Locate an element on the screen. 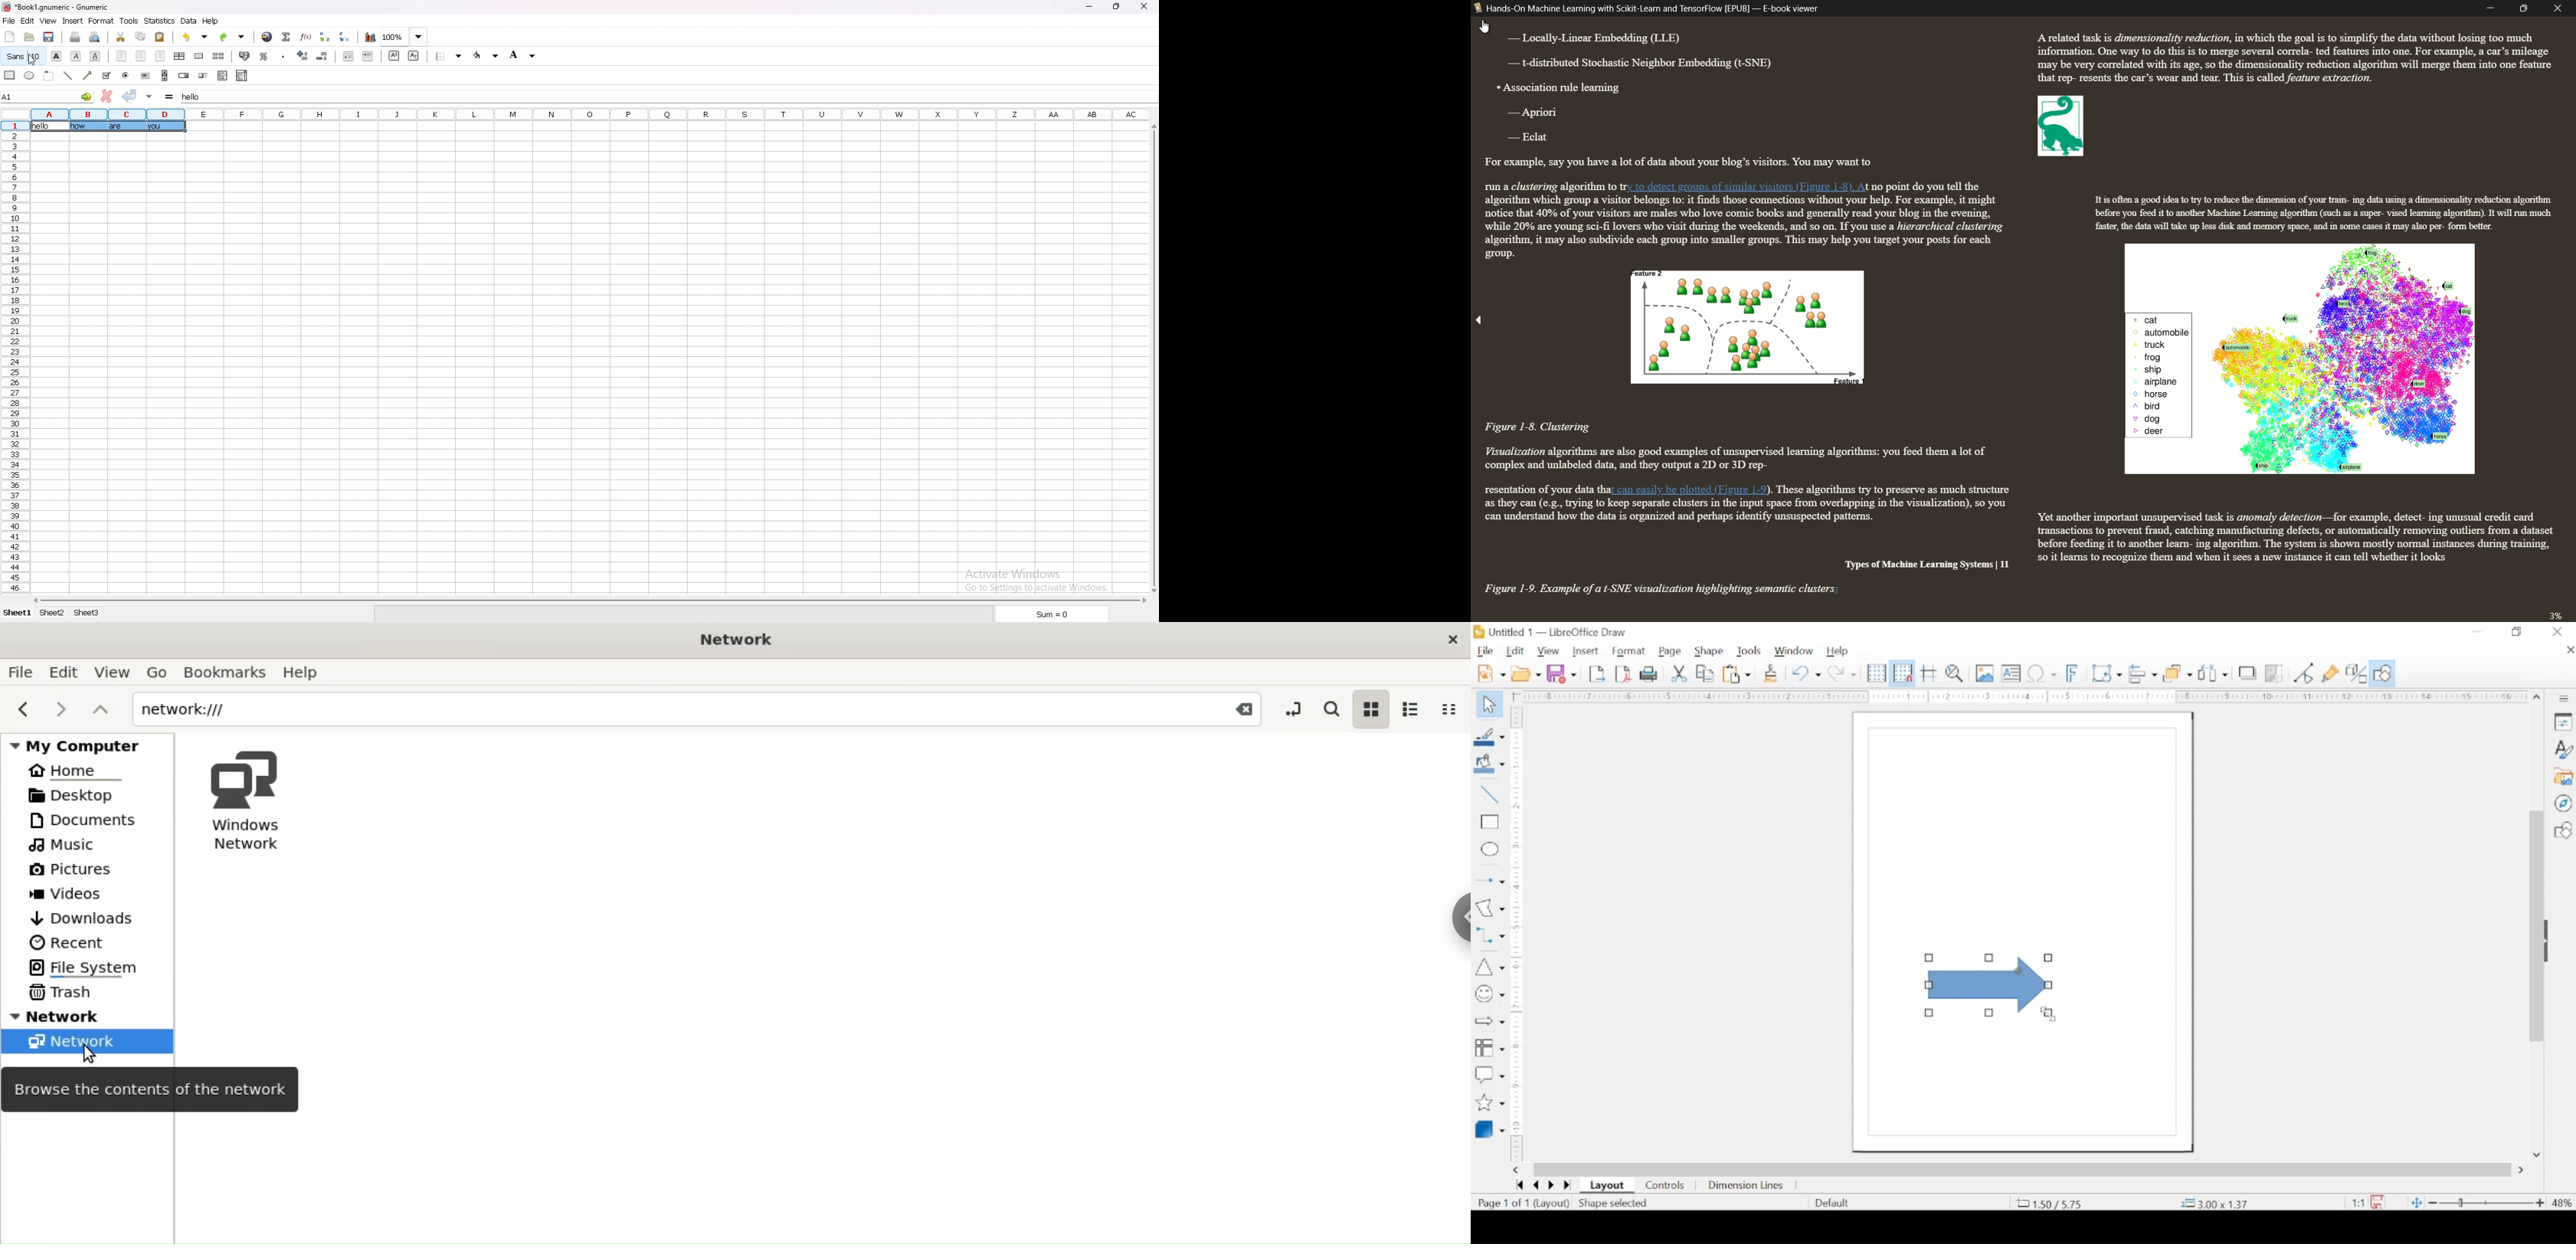 This screenshot has width=2576, height=1260. page is located at coordinates (1671, 651).